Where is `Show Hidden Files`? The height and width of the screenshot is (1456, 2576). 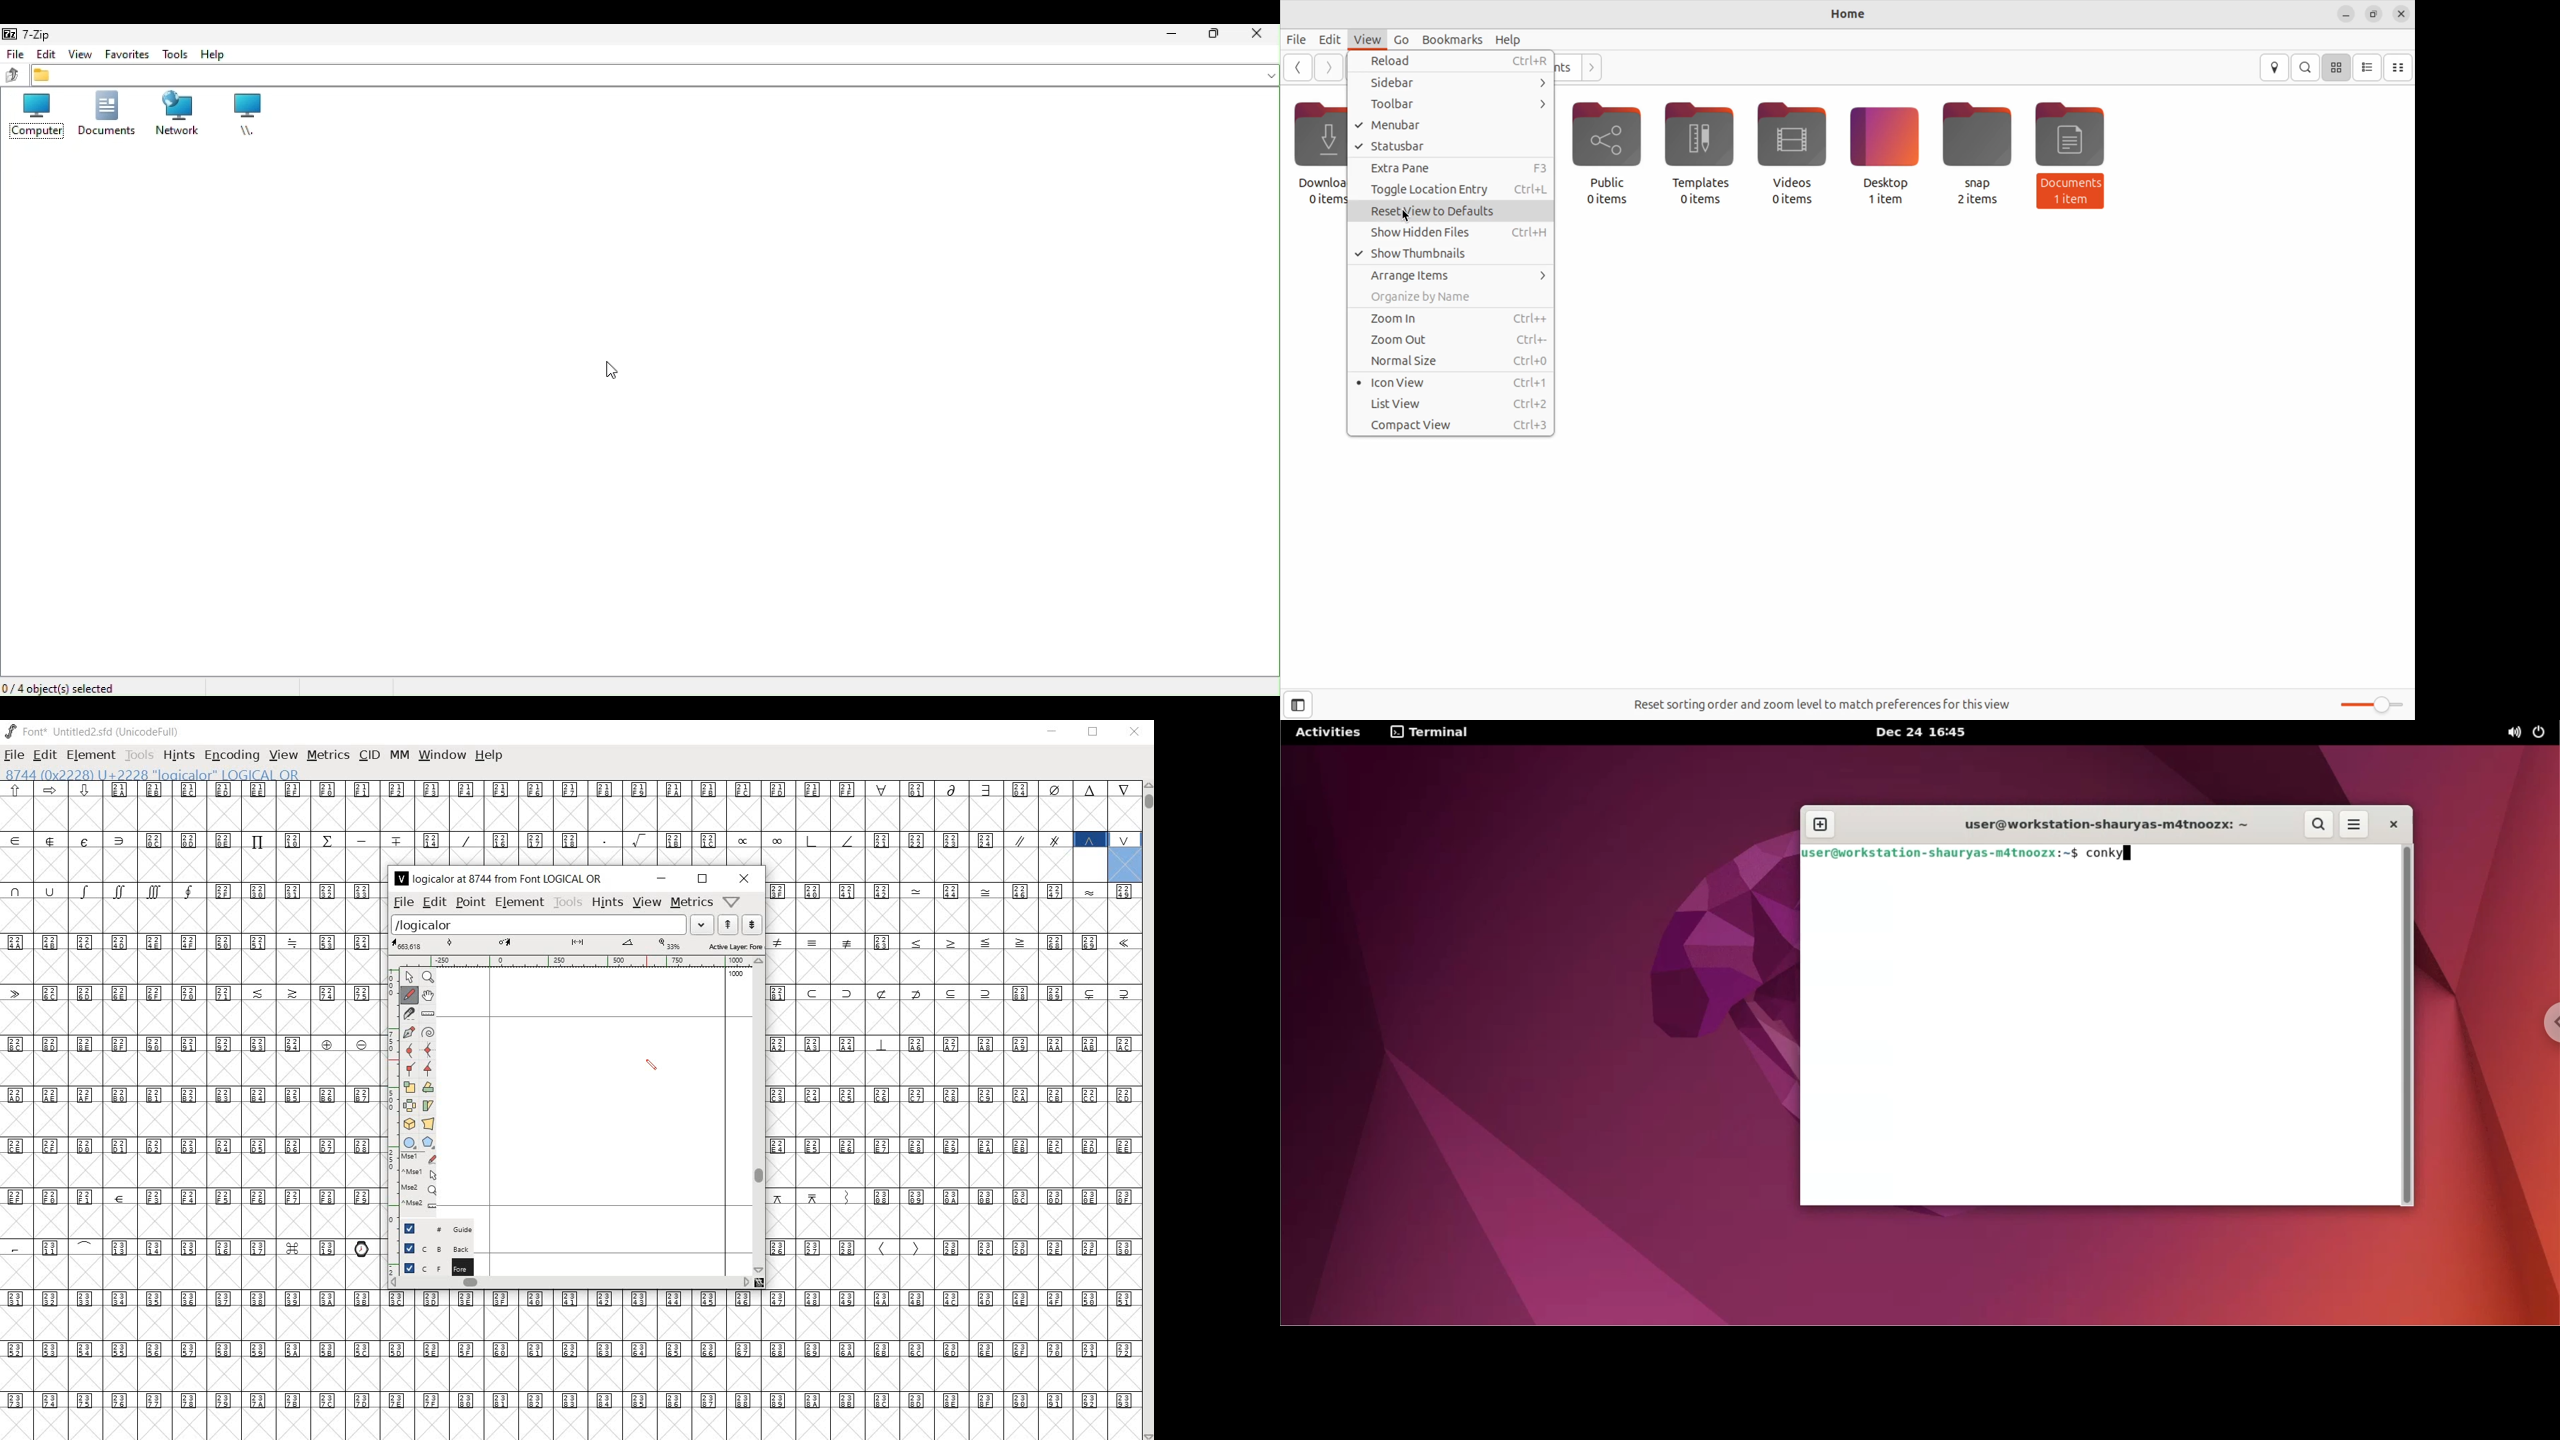
Show Hidden Files is located at coordinates (1456, 231).